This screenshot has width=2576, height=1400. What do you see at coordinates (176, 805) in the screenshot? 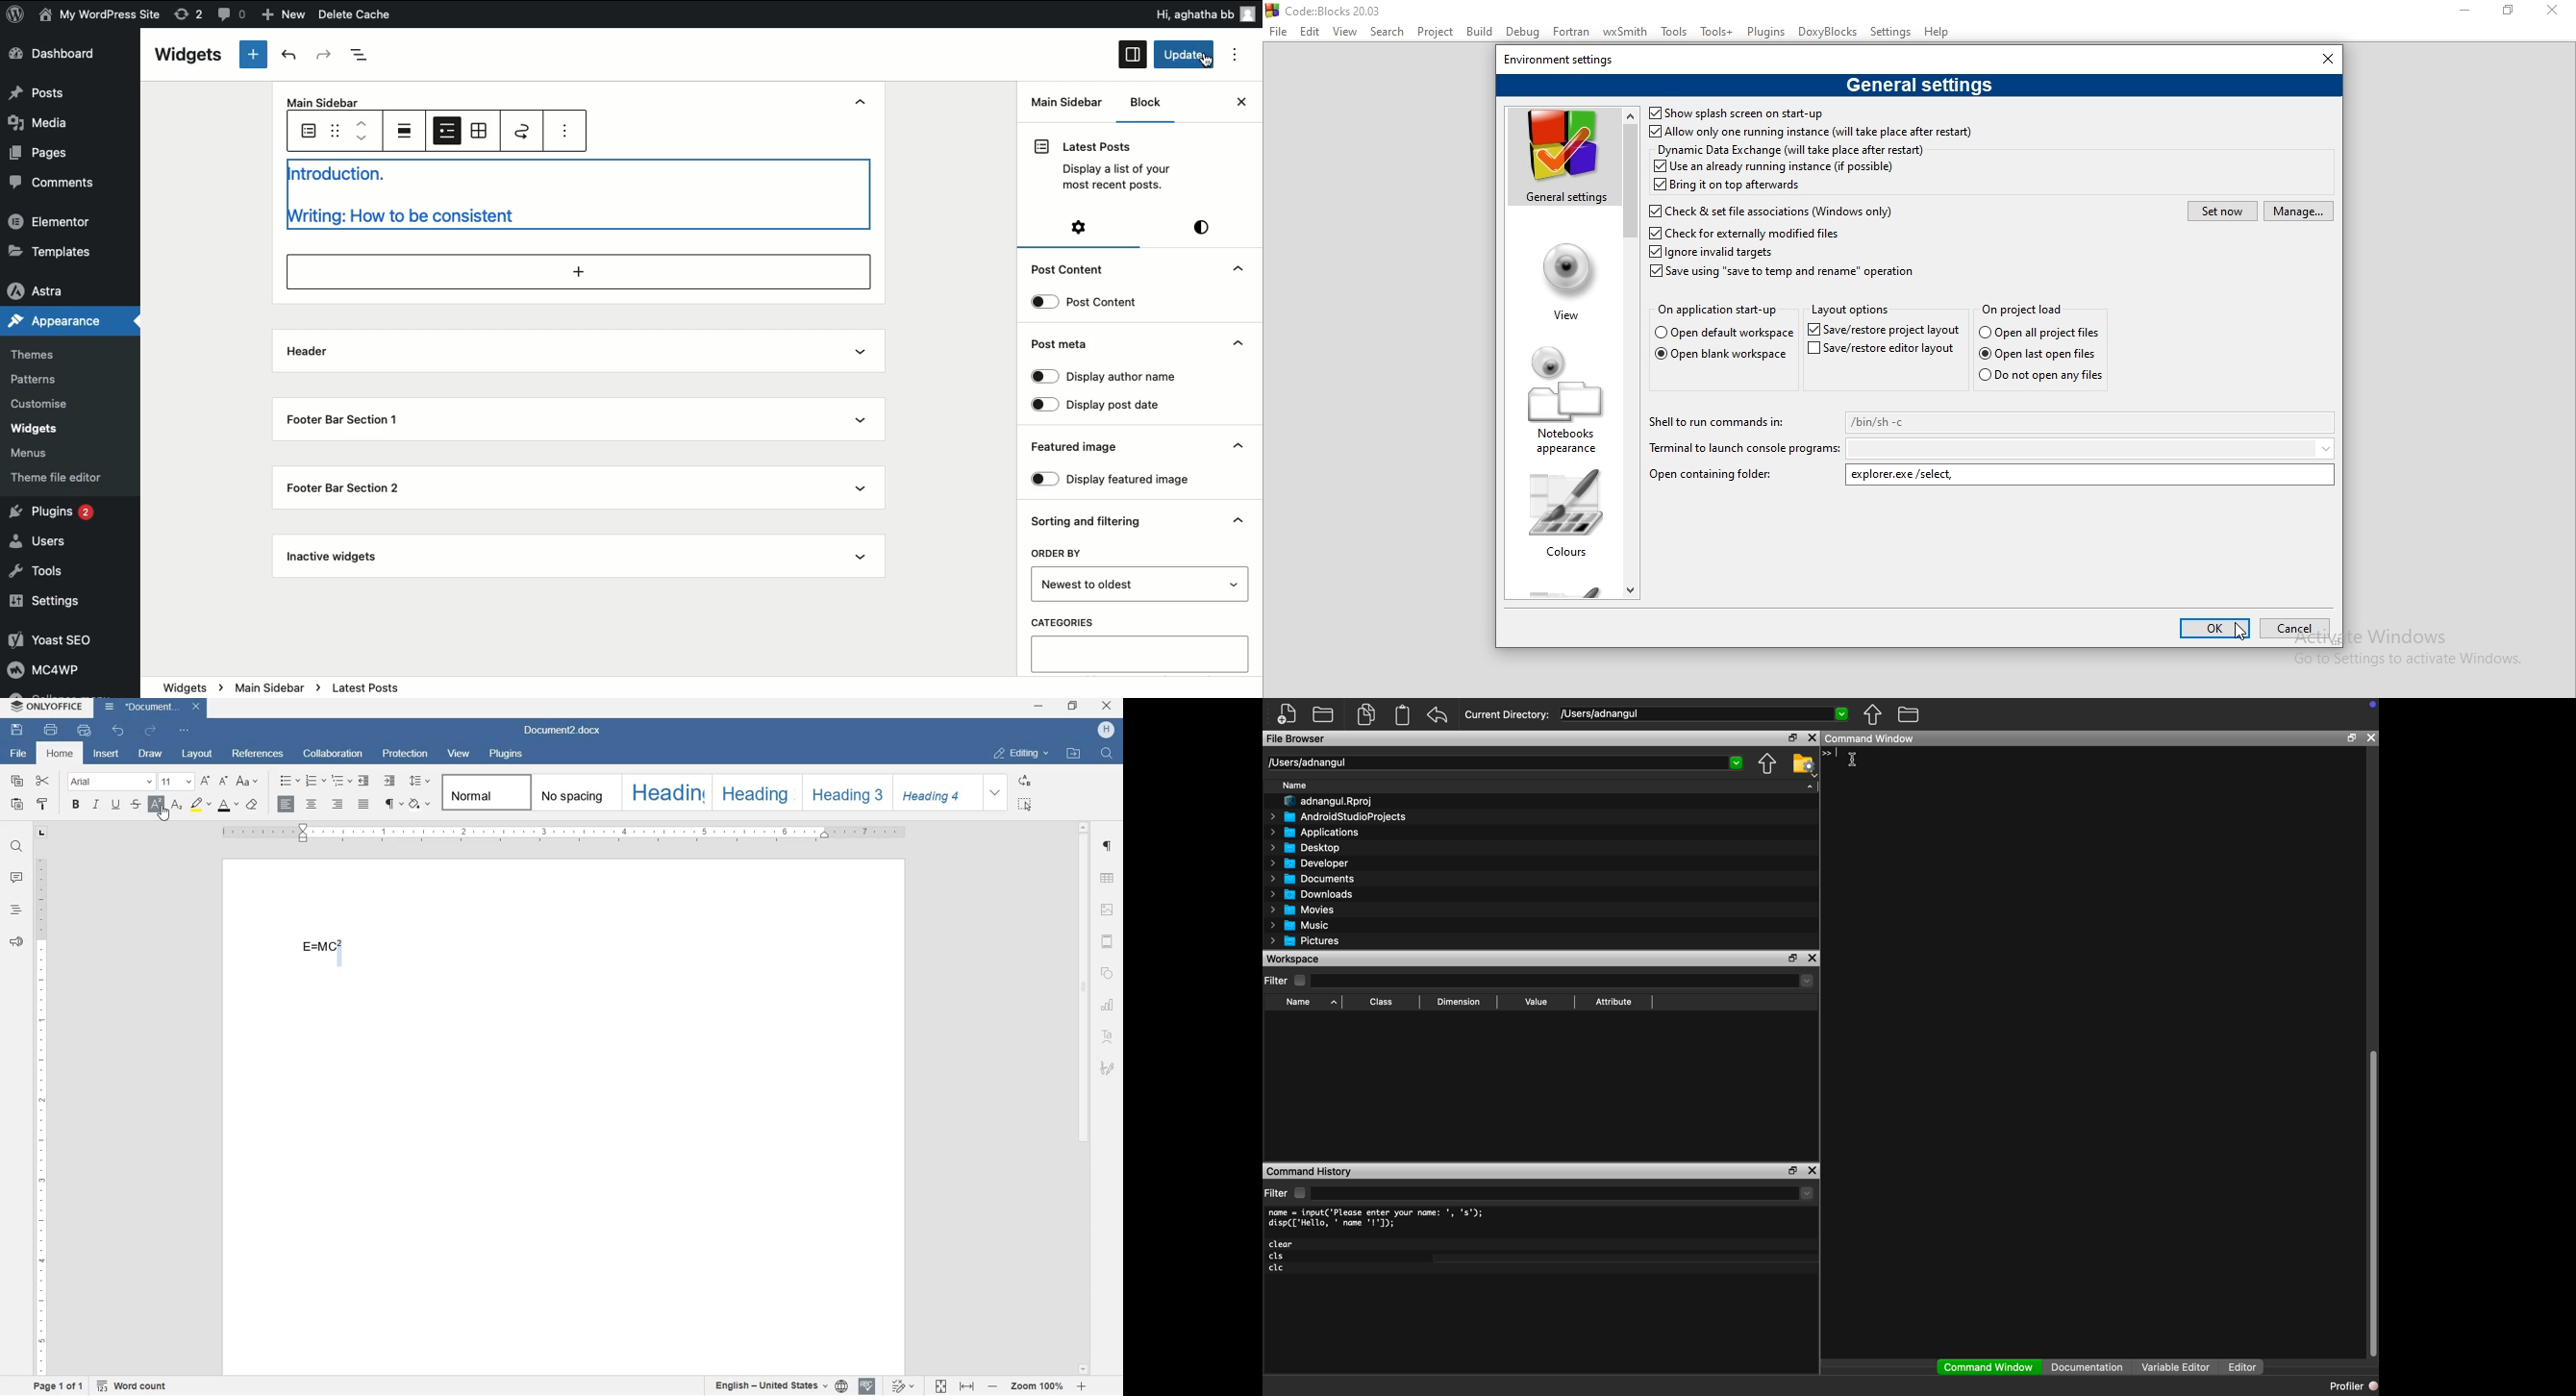
I see `subscript` at bounding box center [176, 805].